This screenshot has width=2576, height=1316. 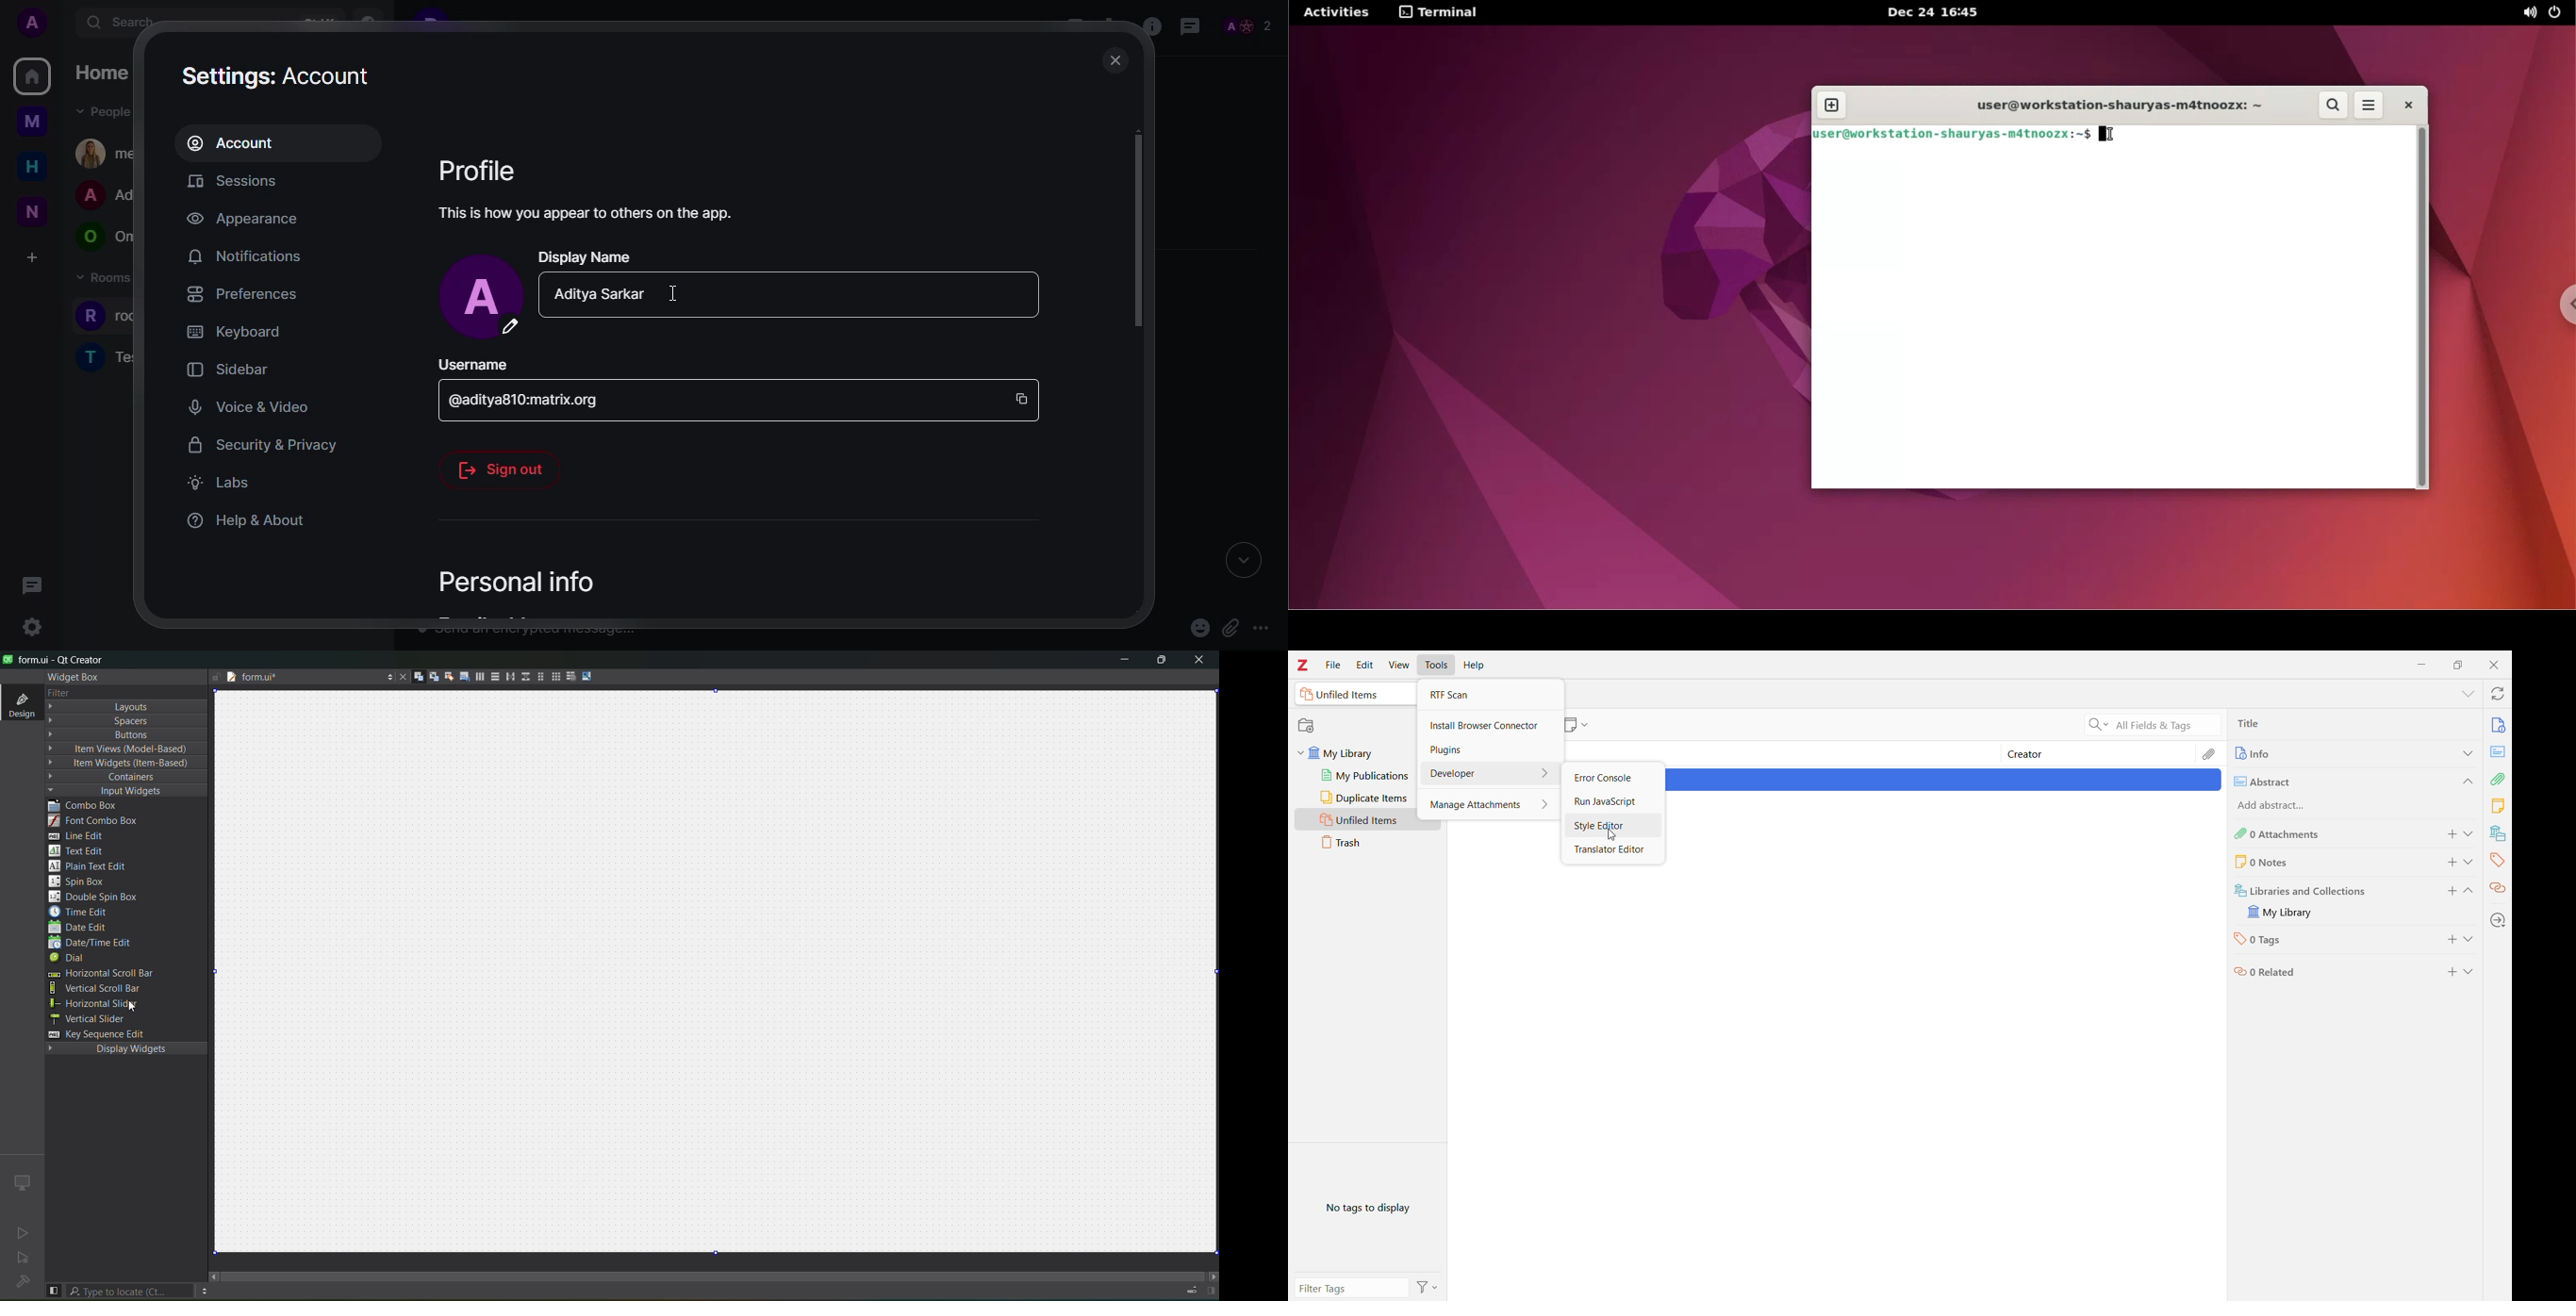 What do you see at coordinates (1165, 663) in the screenshot?
I see `maximize` at bounding box center [1165, 663].